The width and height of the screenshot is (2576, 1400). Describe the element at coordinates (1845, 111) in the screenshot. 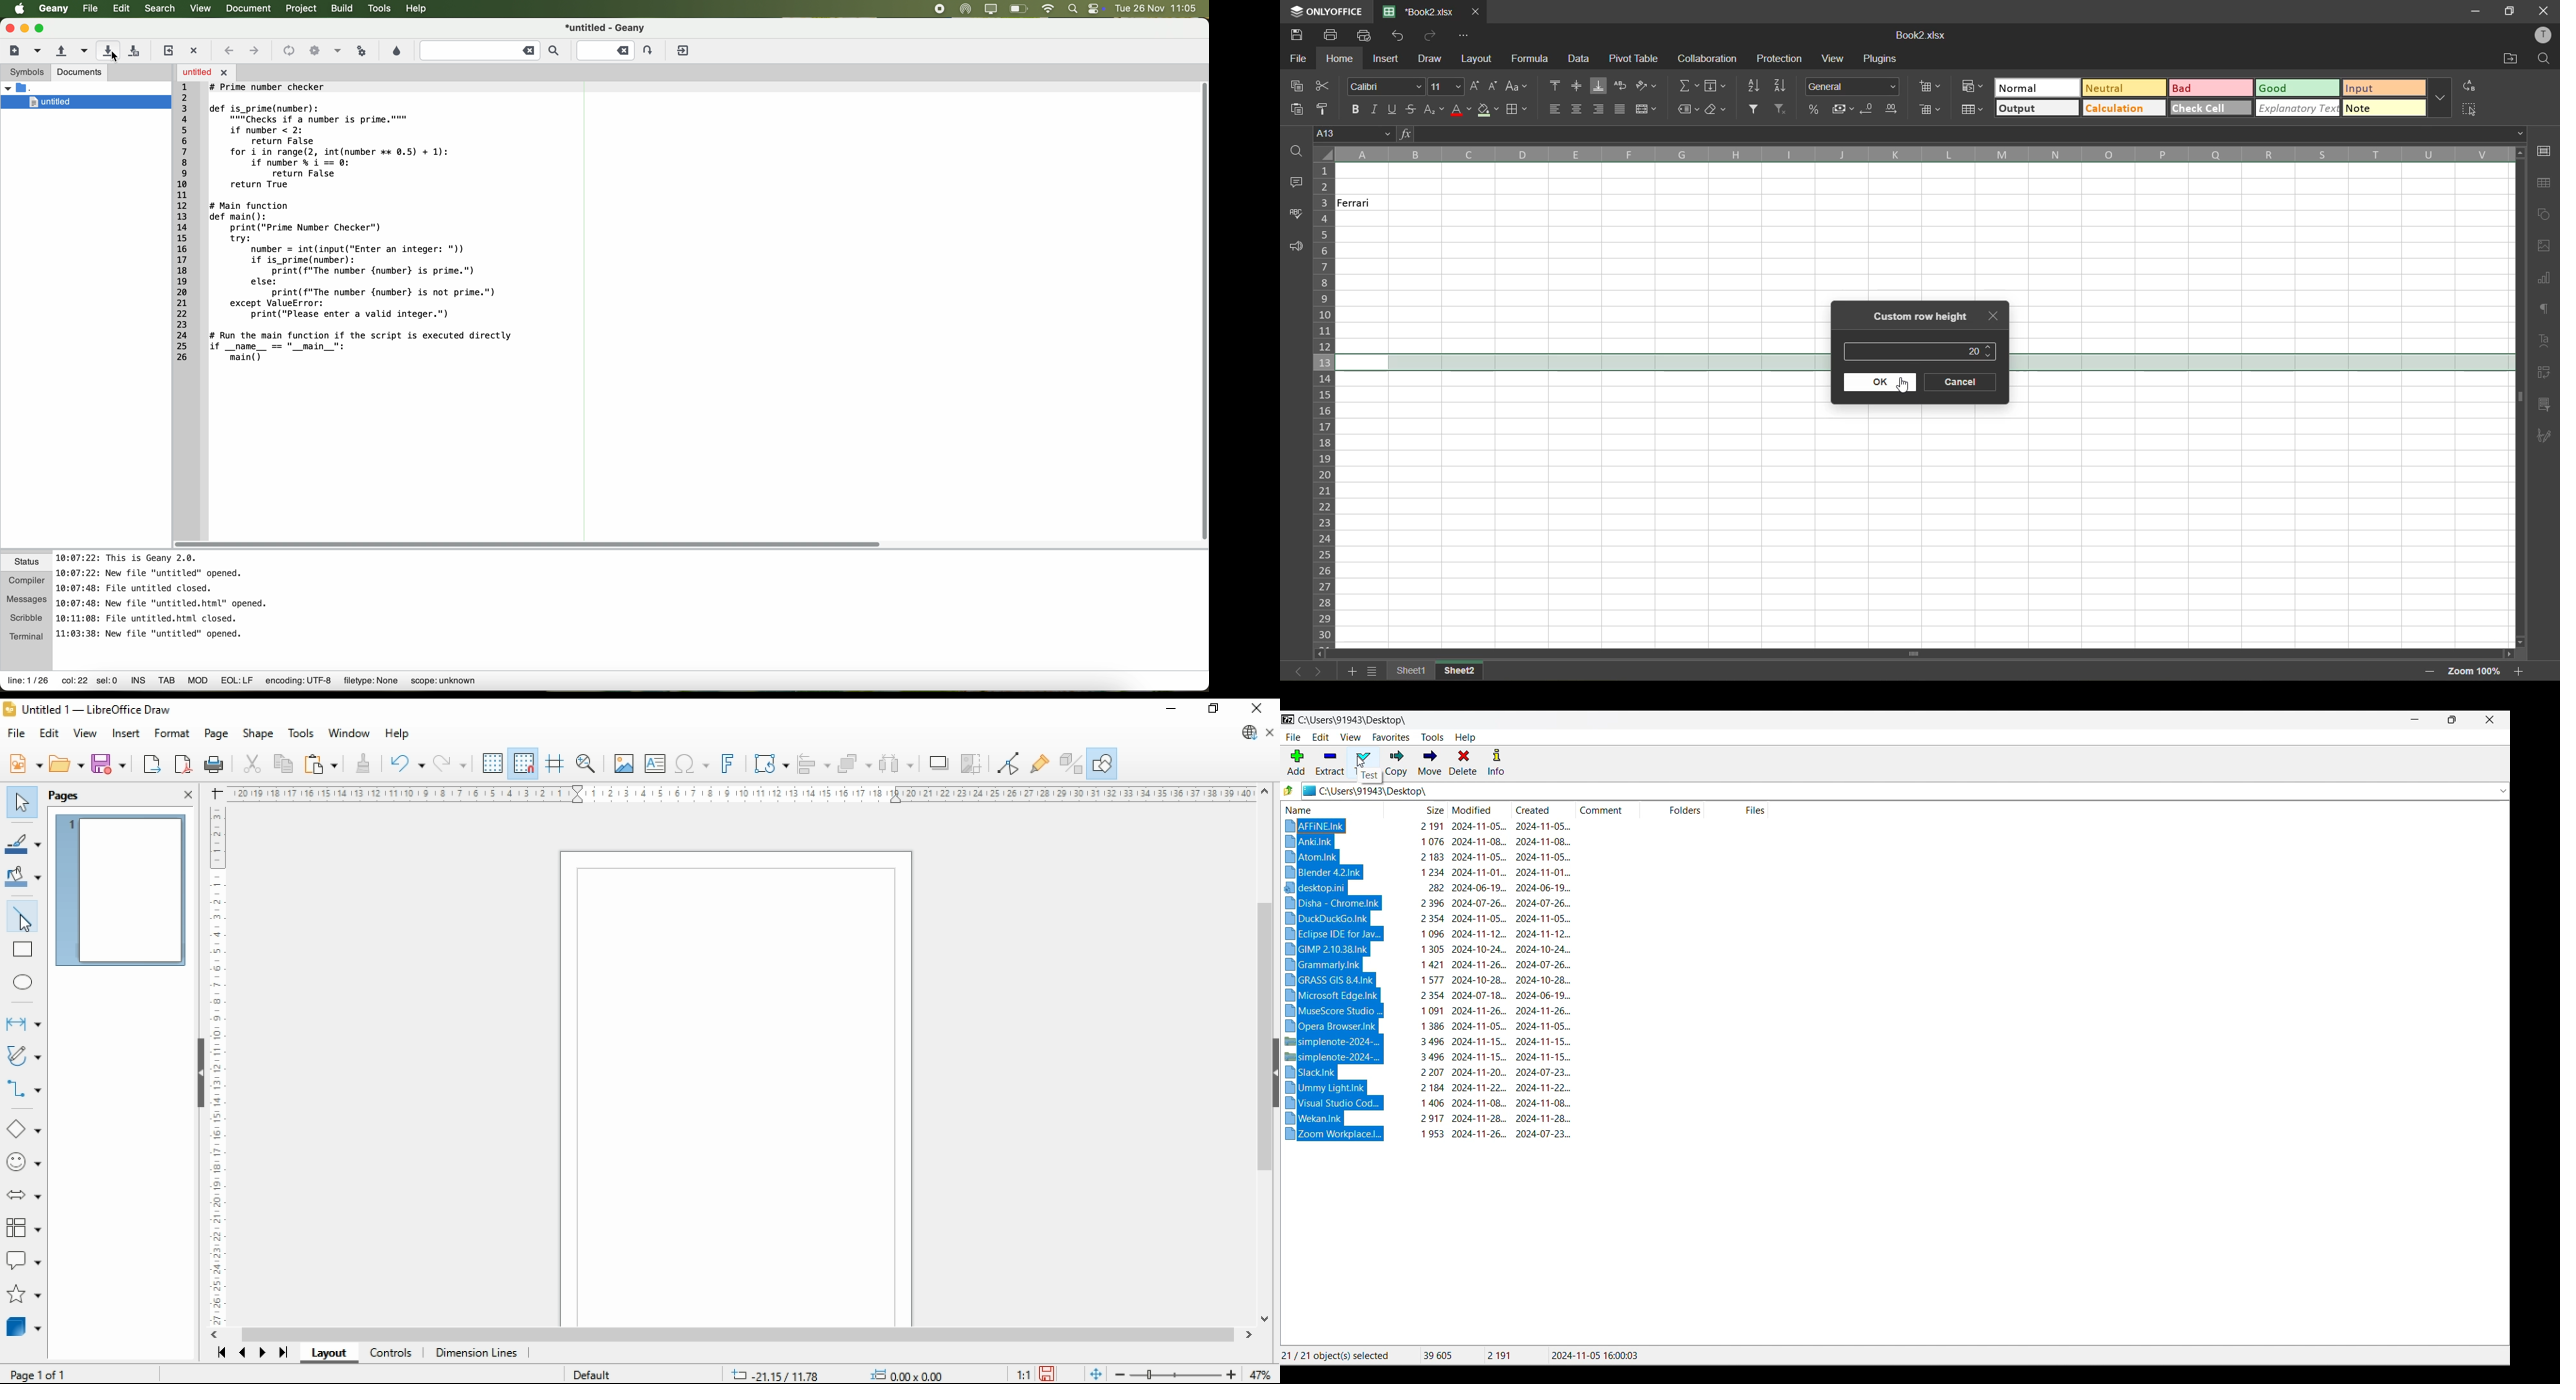

I see `accounting` at that location.